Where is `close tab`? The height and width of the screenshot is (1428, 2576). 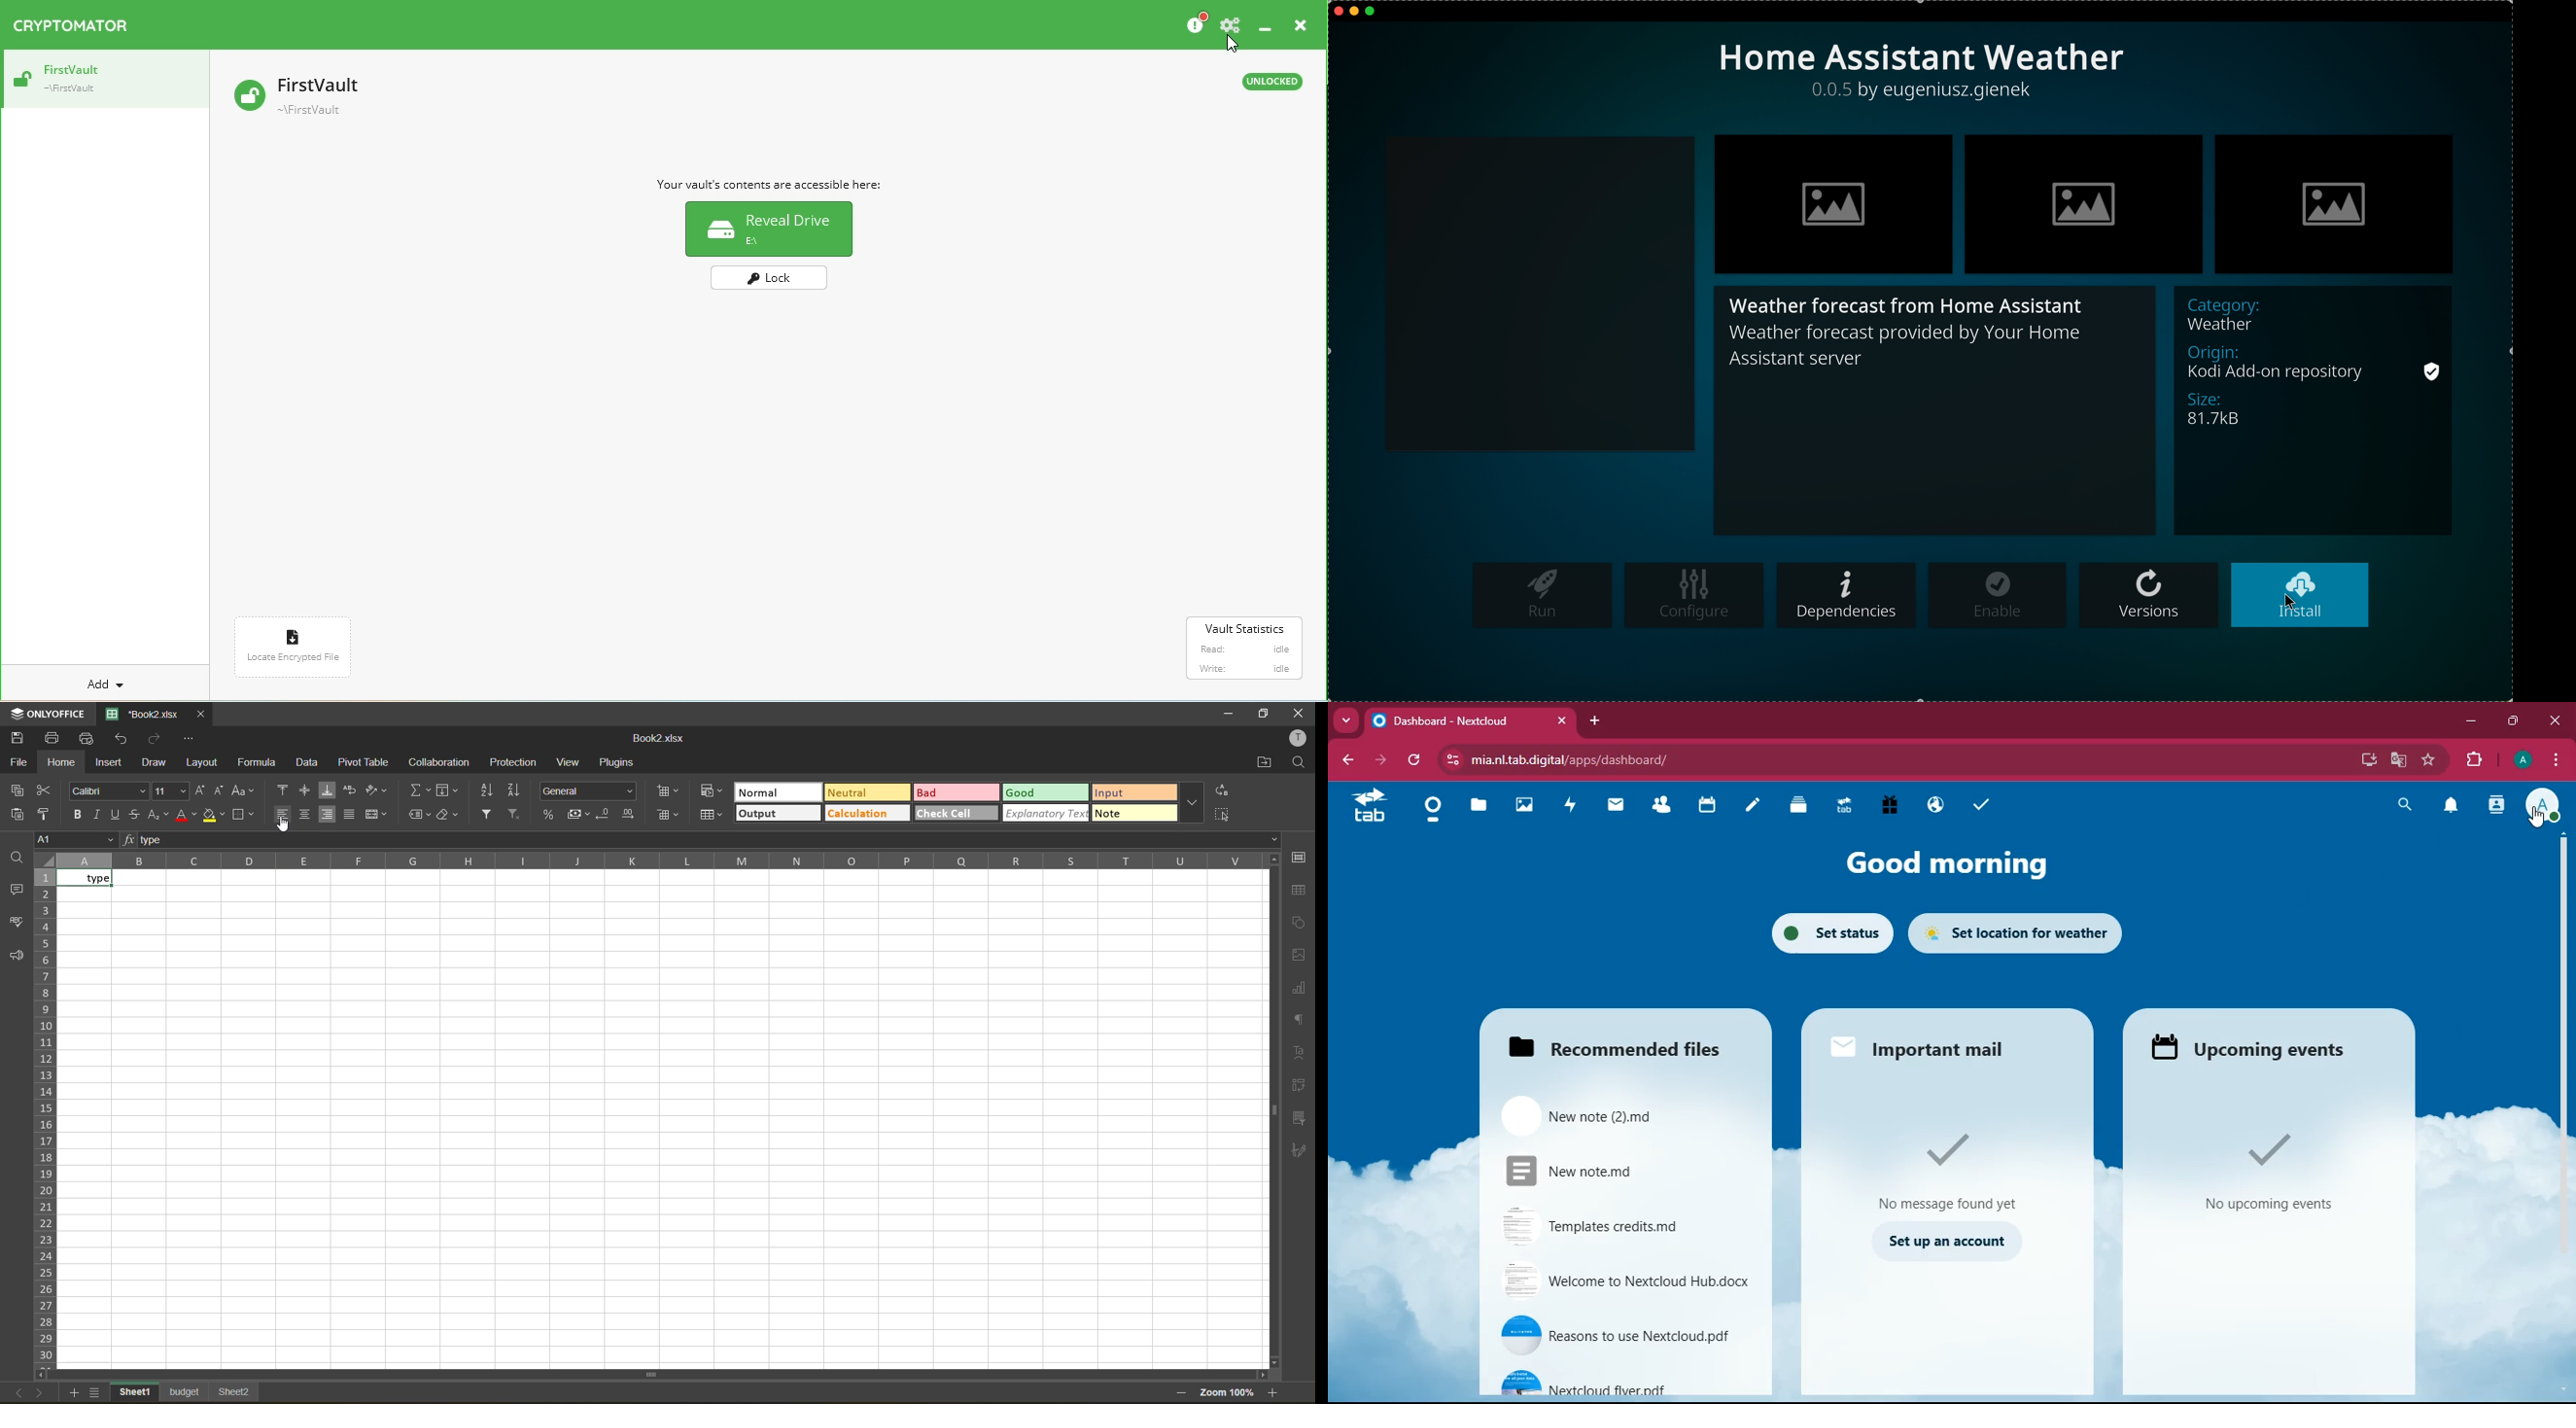
close tab is located at coordinates (202, 712).